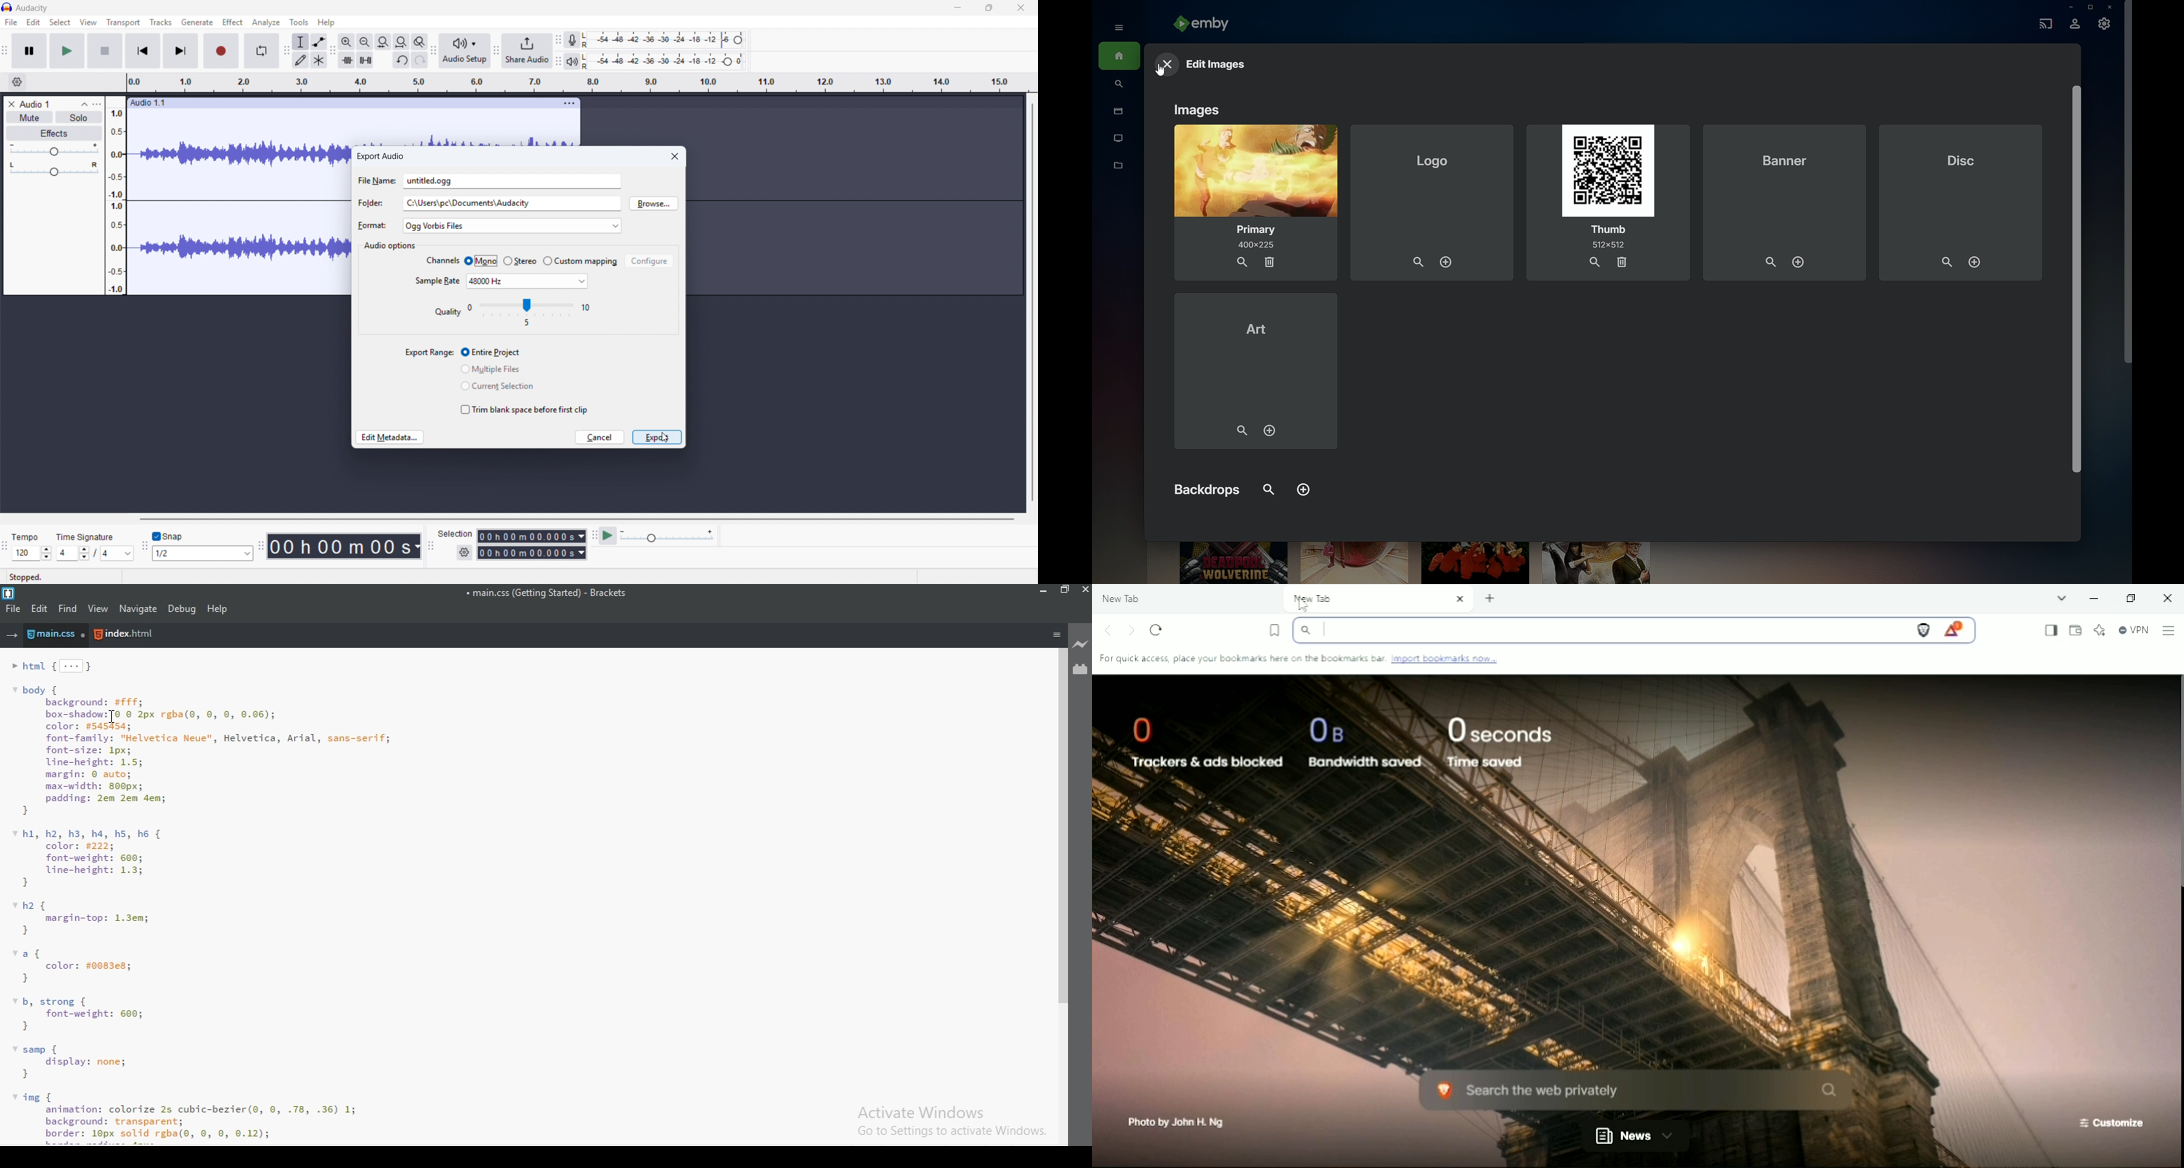 The width and height of the screenshot is (2184, 1176). Describe the element at coordinates (333, 51) in the screenshot. I see `Edit toolbar ` at that location.